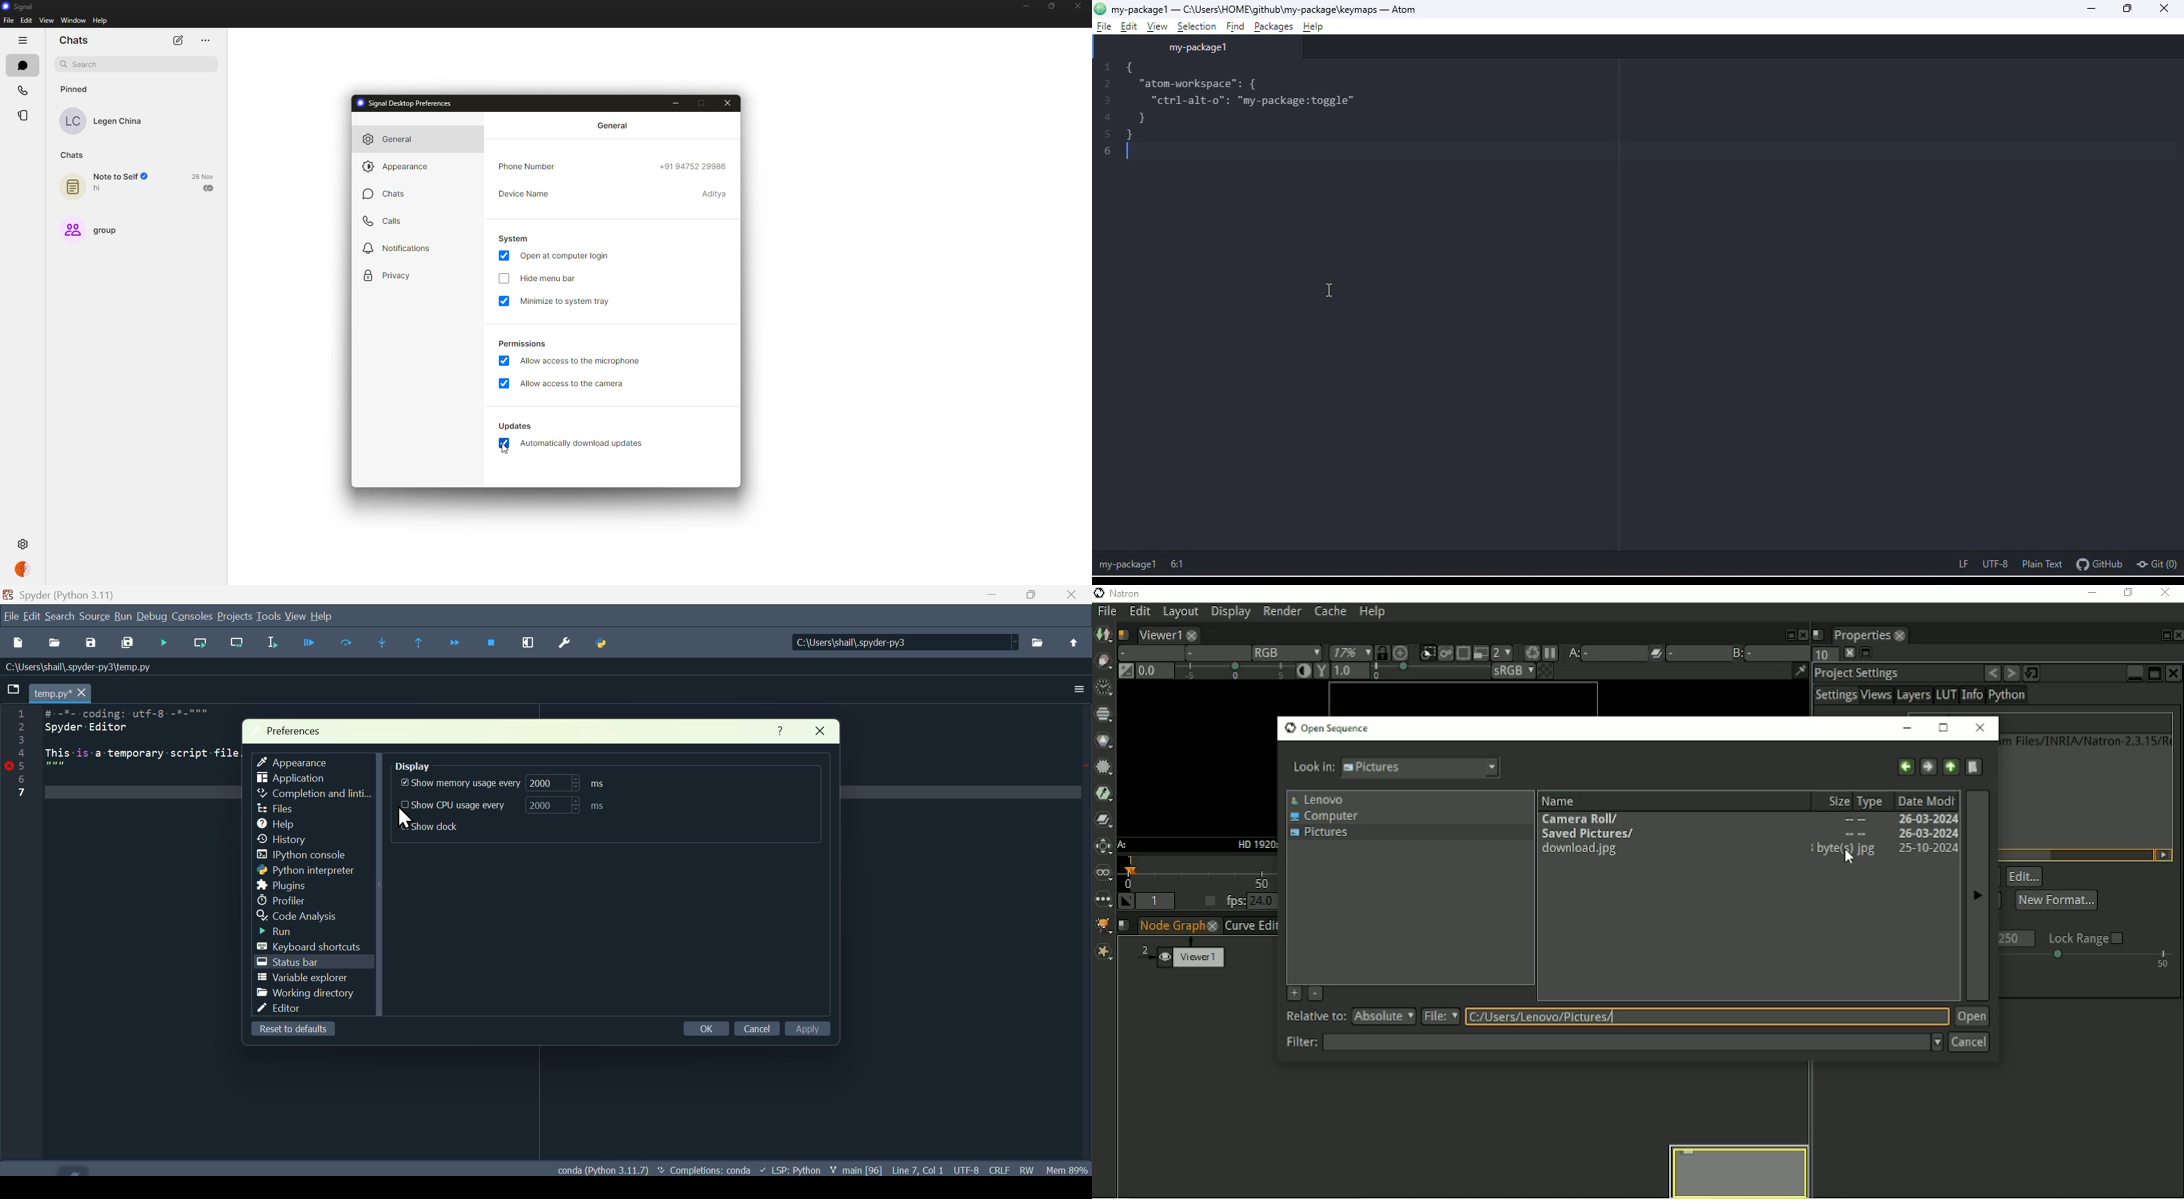 The height and width of the screenshot is (1204, 2184). Describe the element at coordinates (313, 855) in the screenshot. I see `I python console` at that location.